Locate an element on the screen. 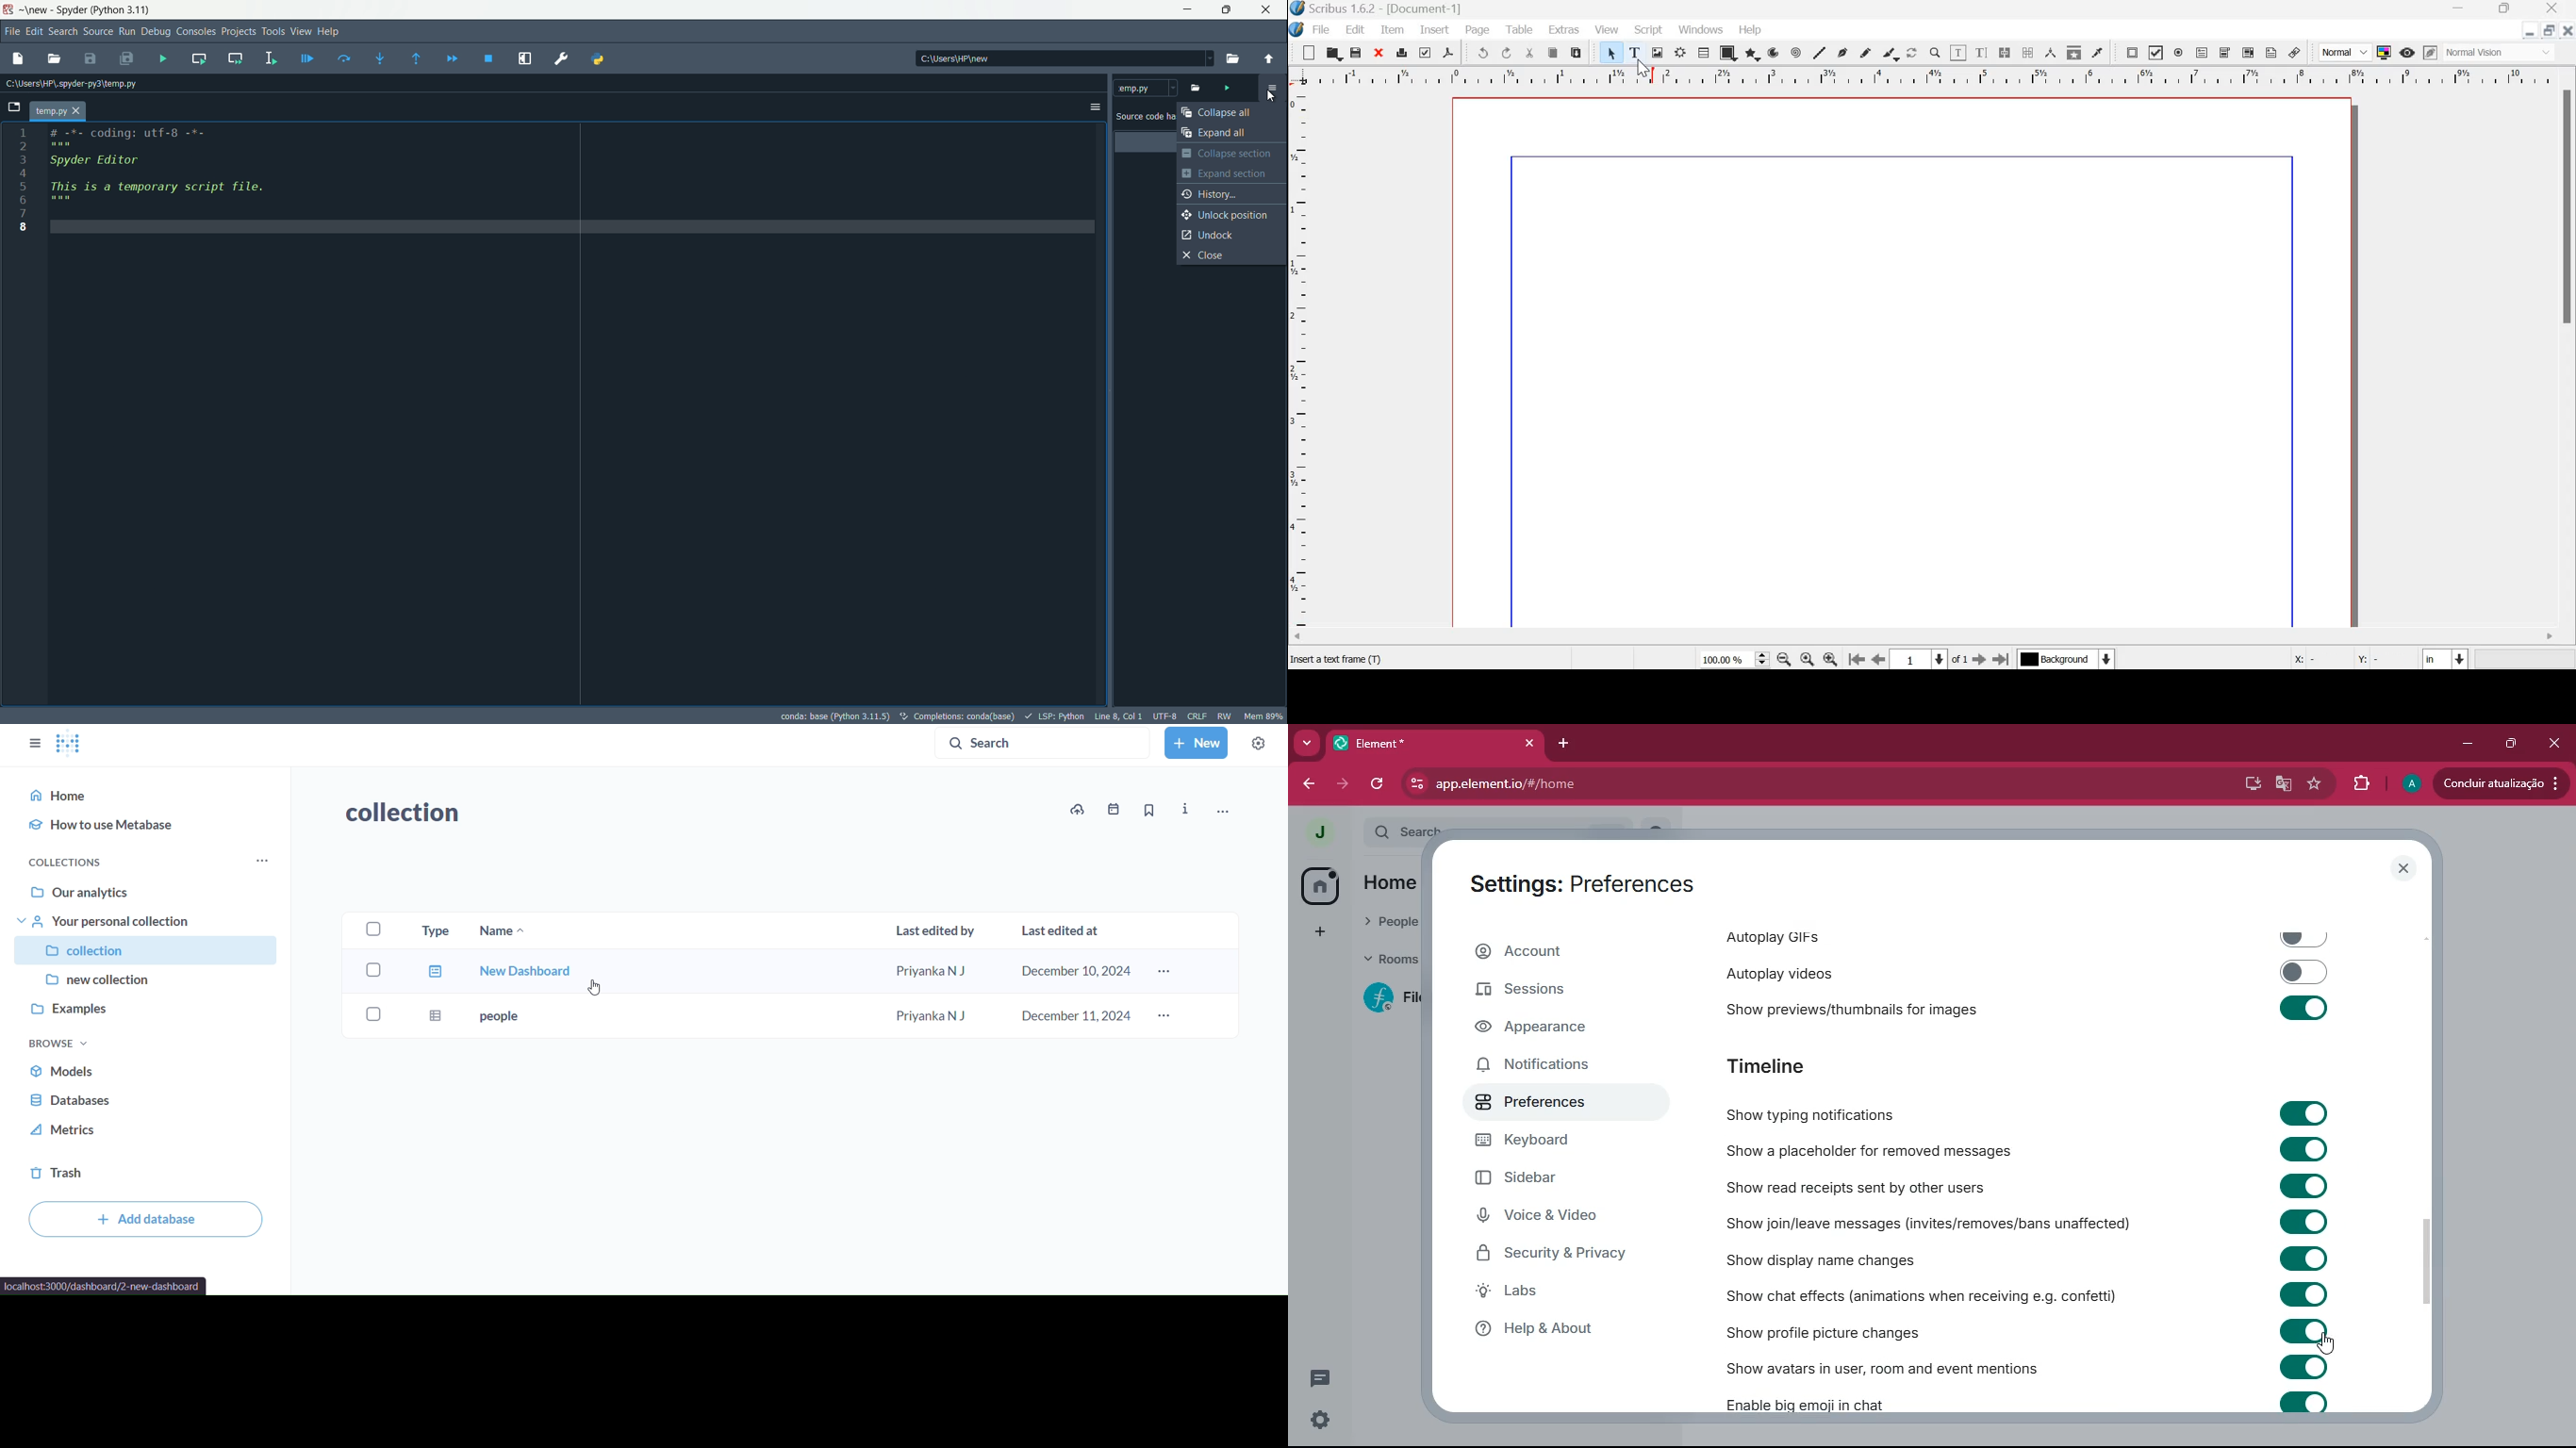 Image resolution: width=2576 pixels, height=1456 pixels. save file is located at coordinates (91, 60).